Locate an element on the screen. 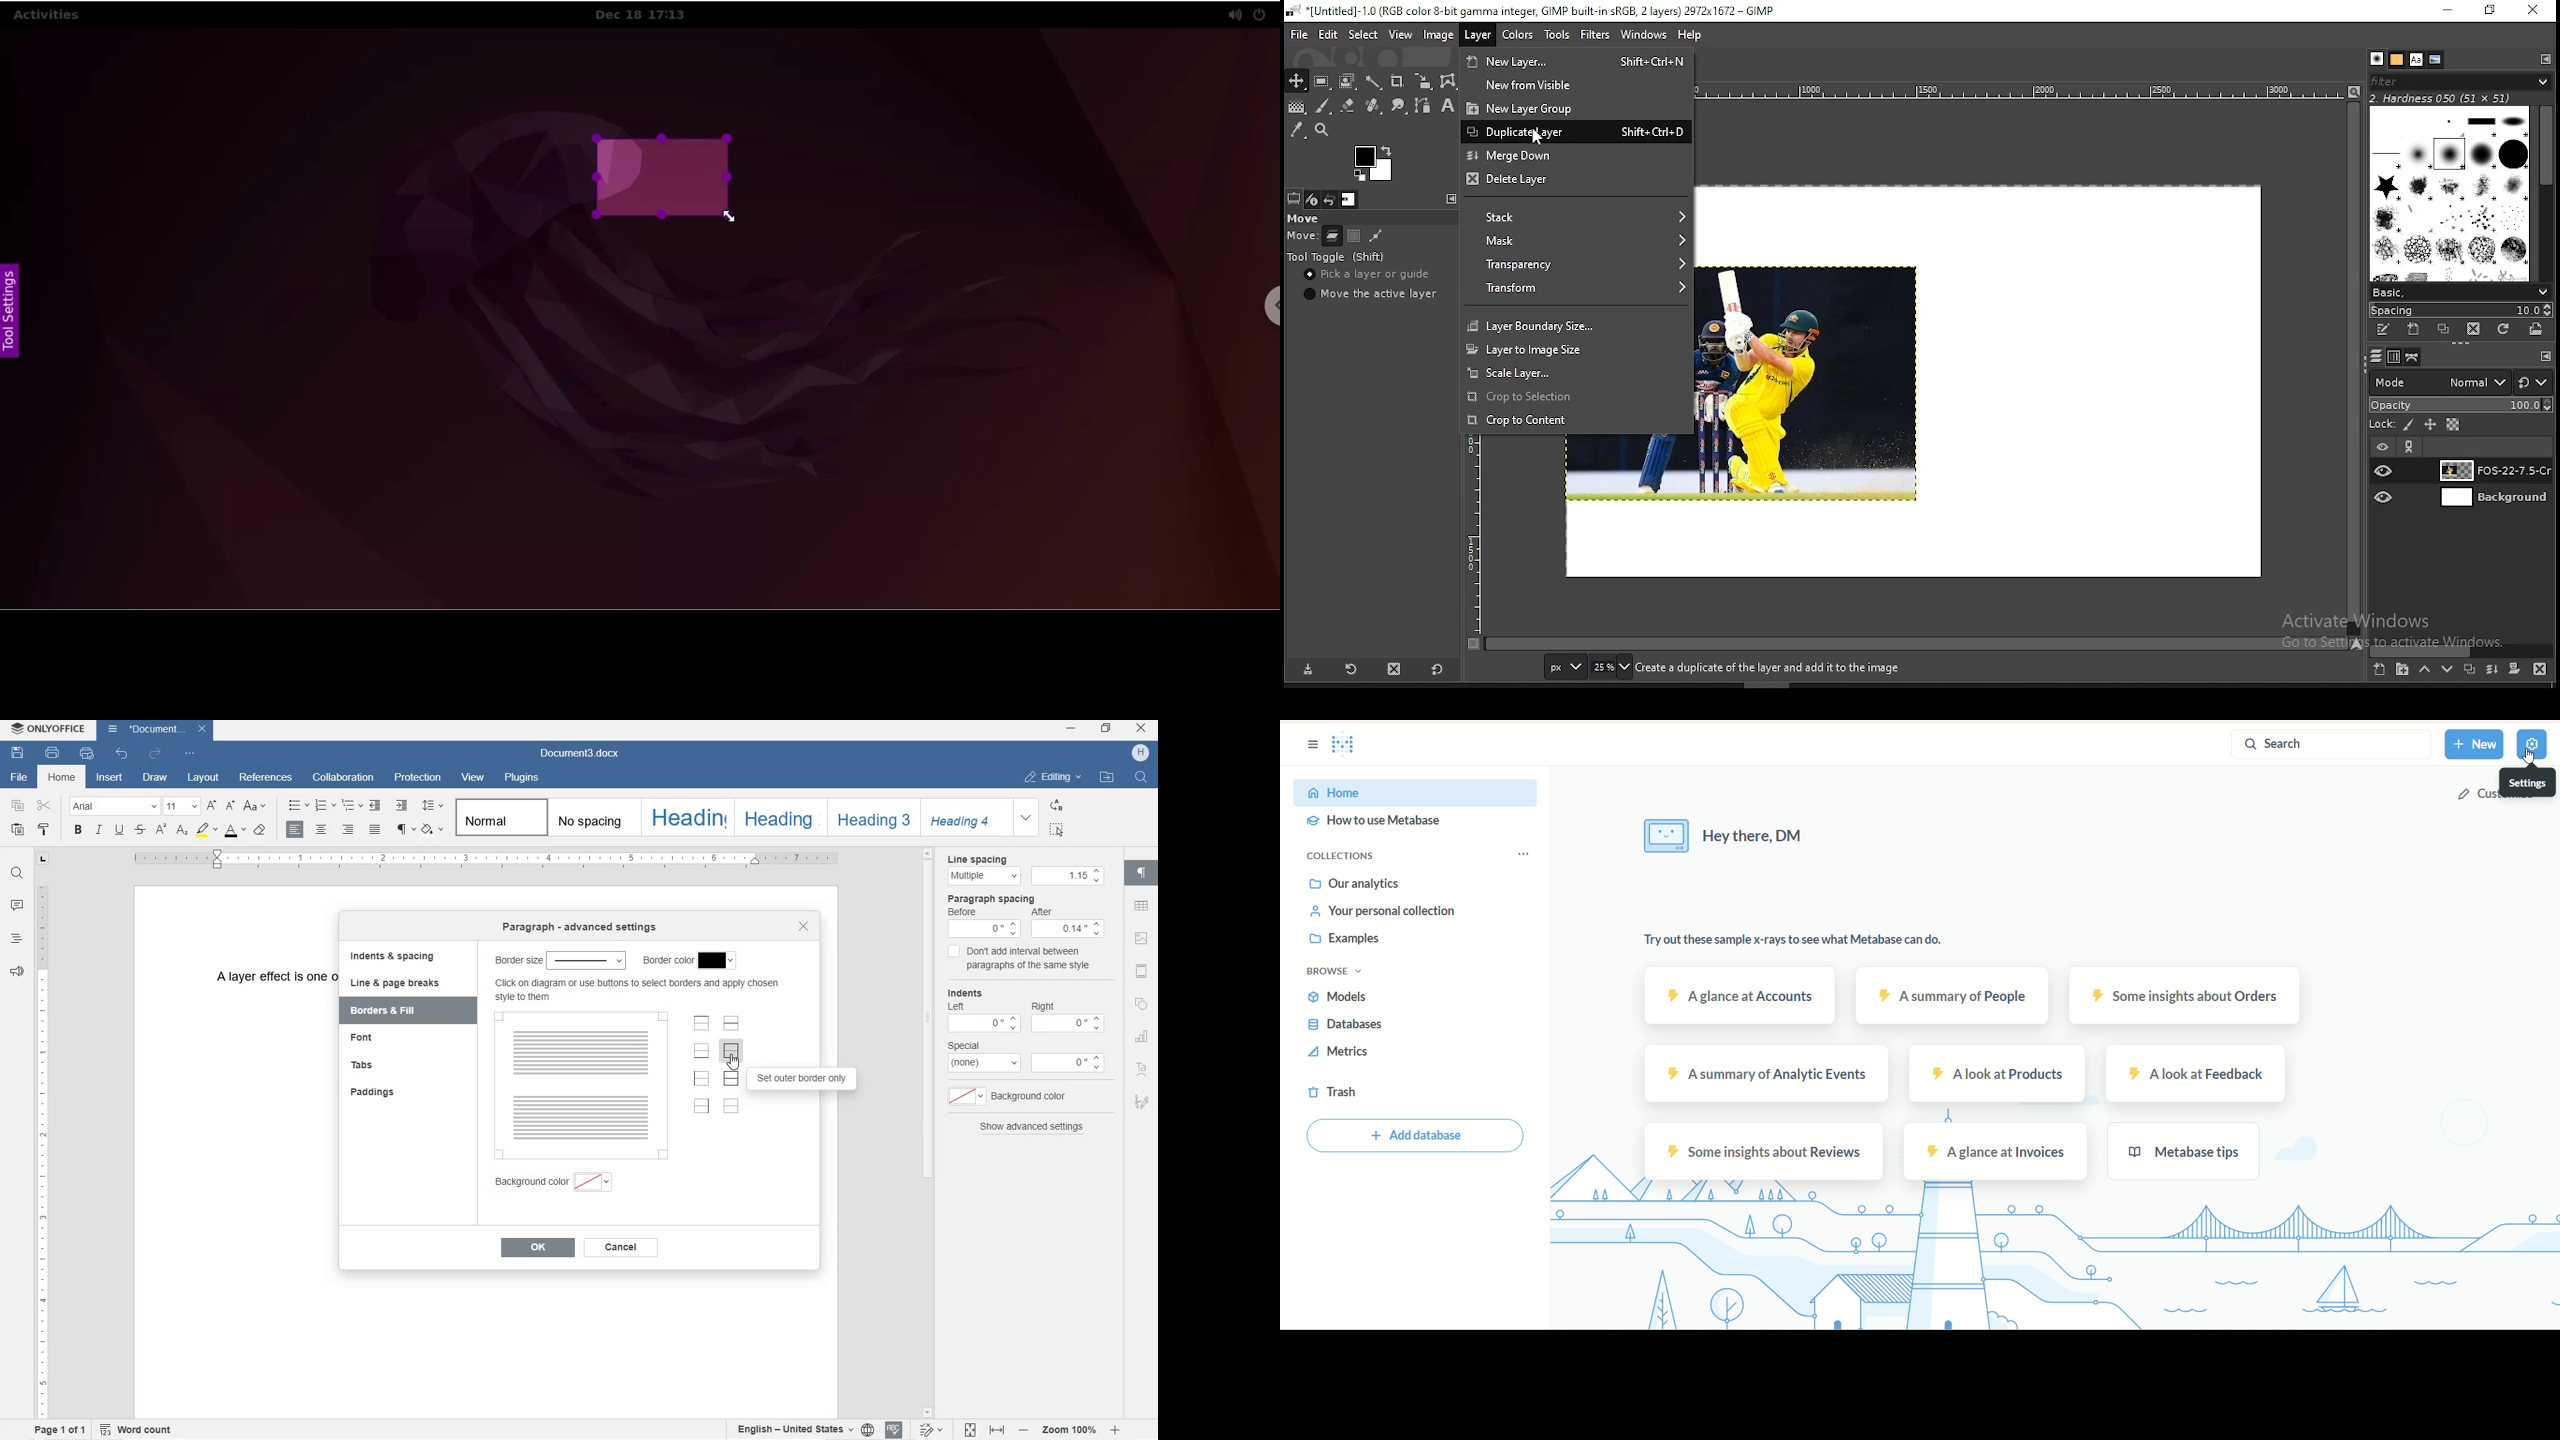 The width and height of the screenshot is (2576, 1456). RULER is located at coordinates (43, 1150).